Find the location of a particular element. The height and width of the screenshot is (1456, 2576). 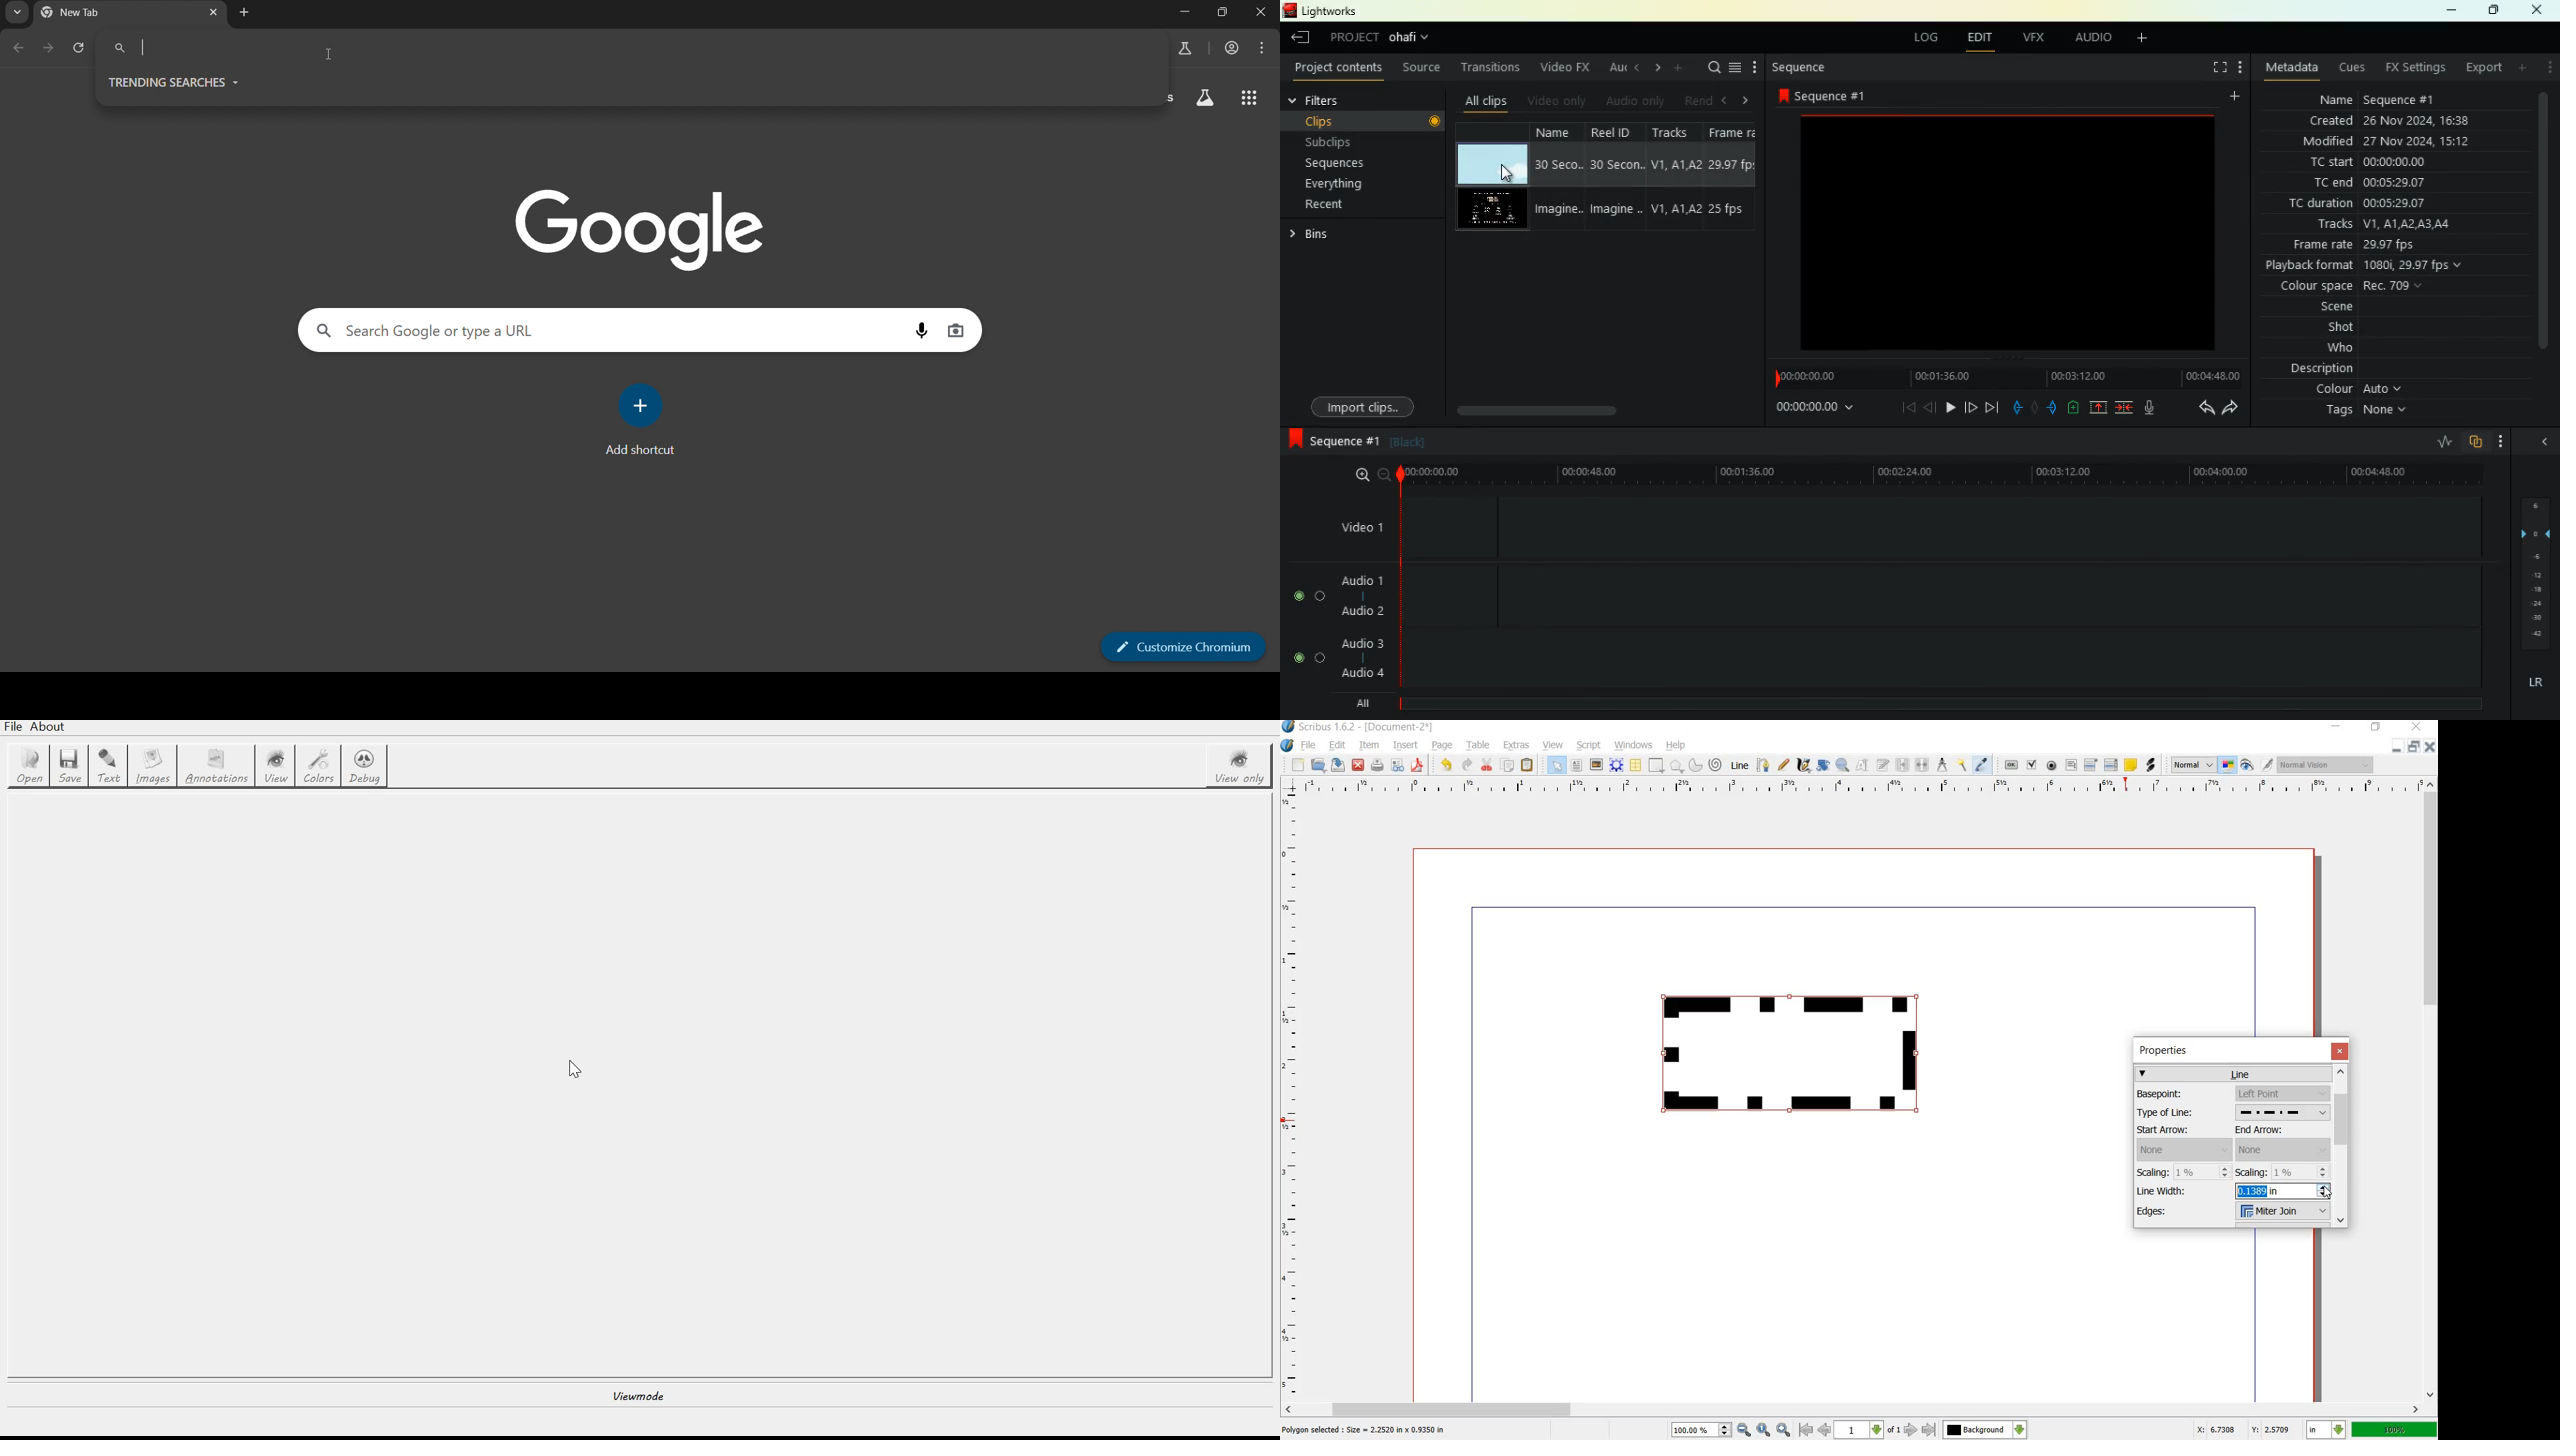

metadata is located at coordinates (2292, 67).